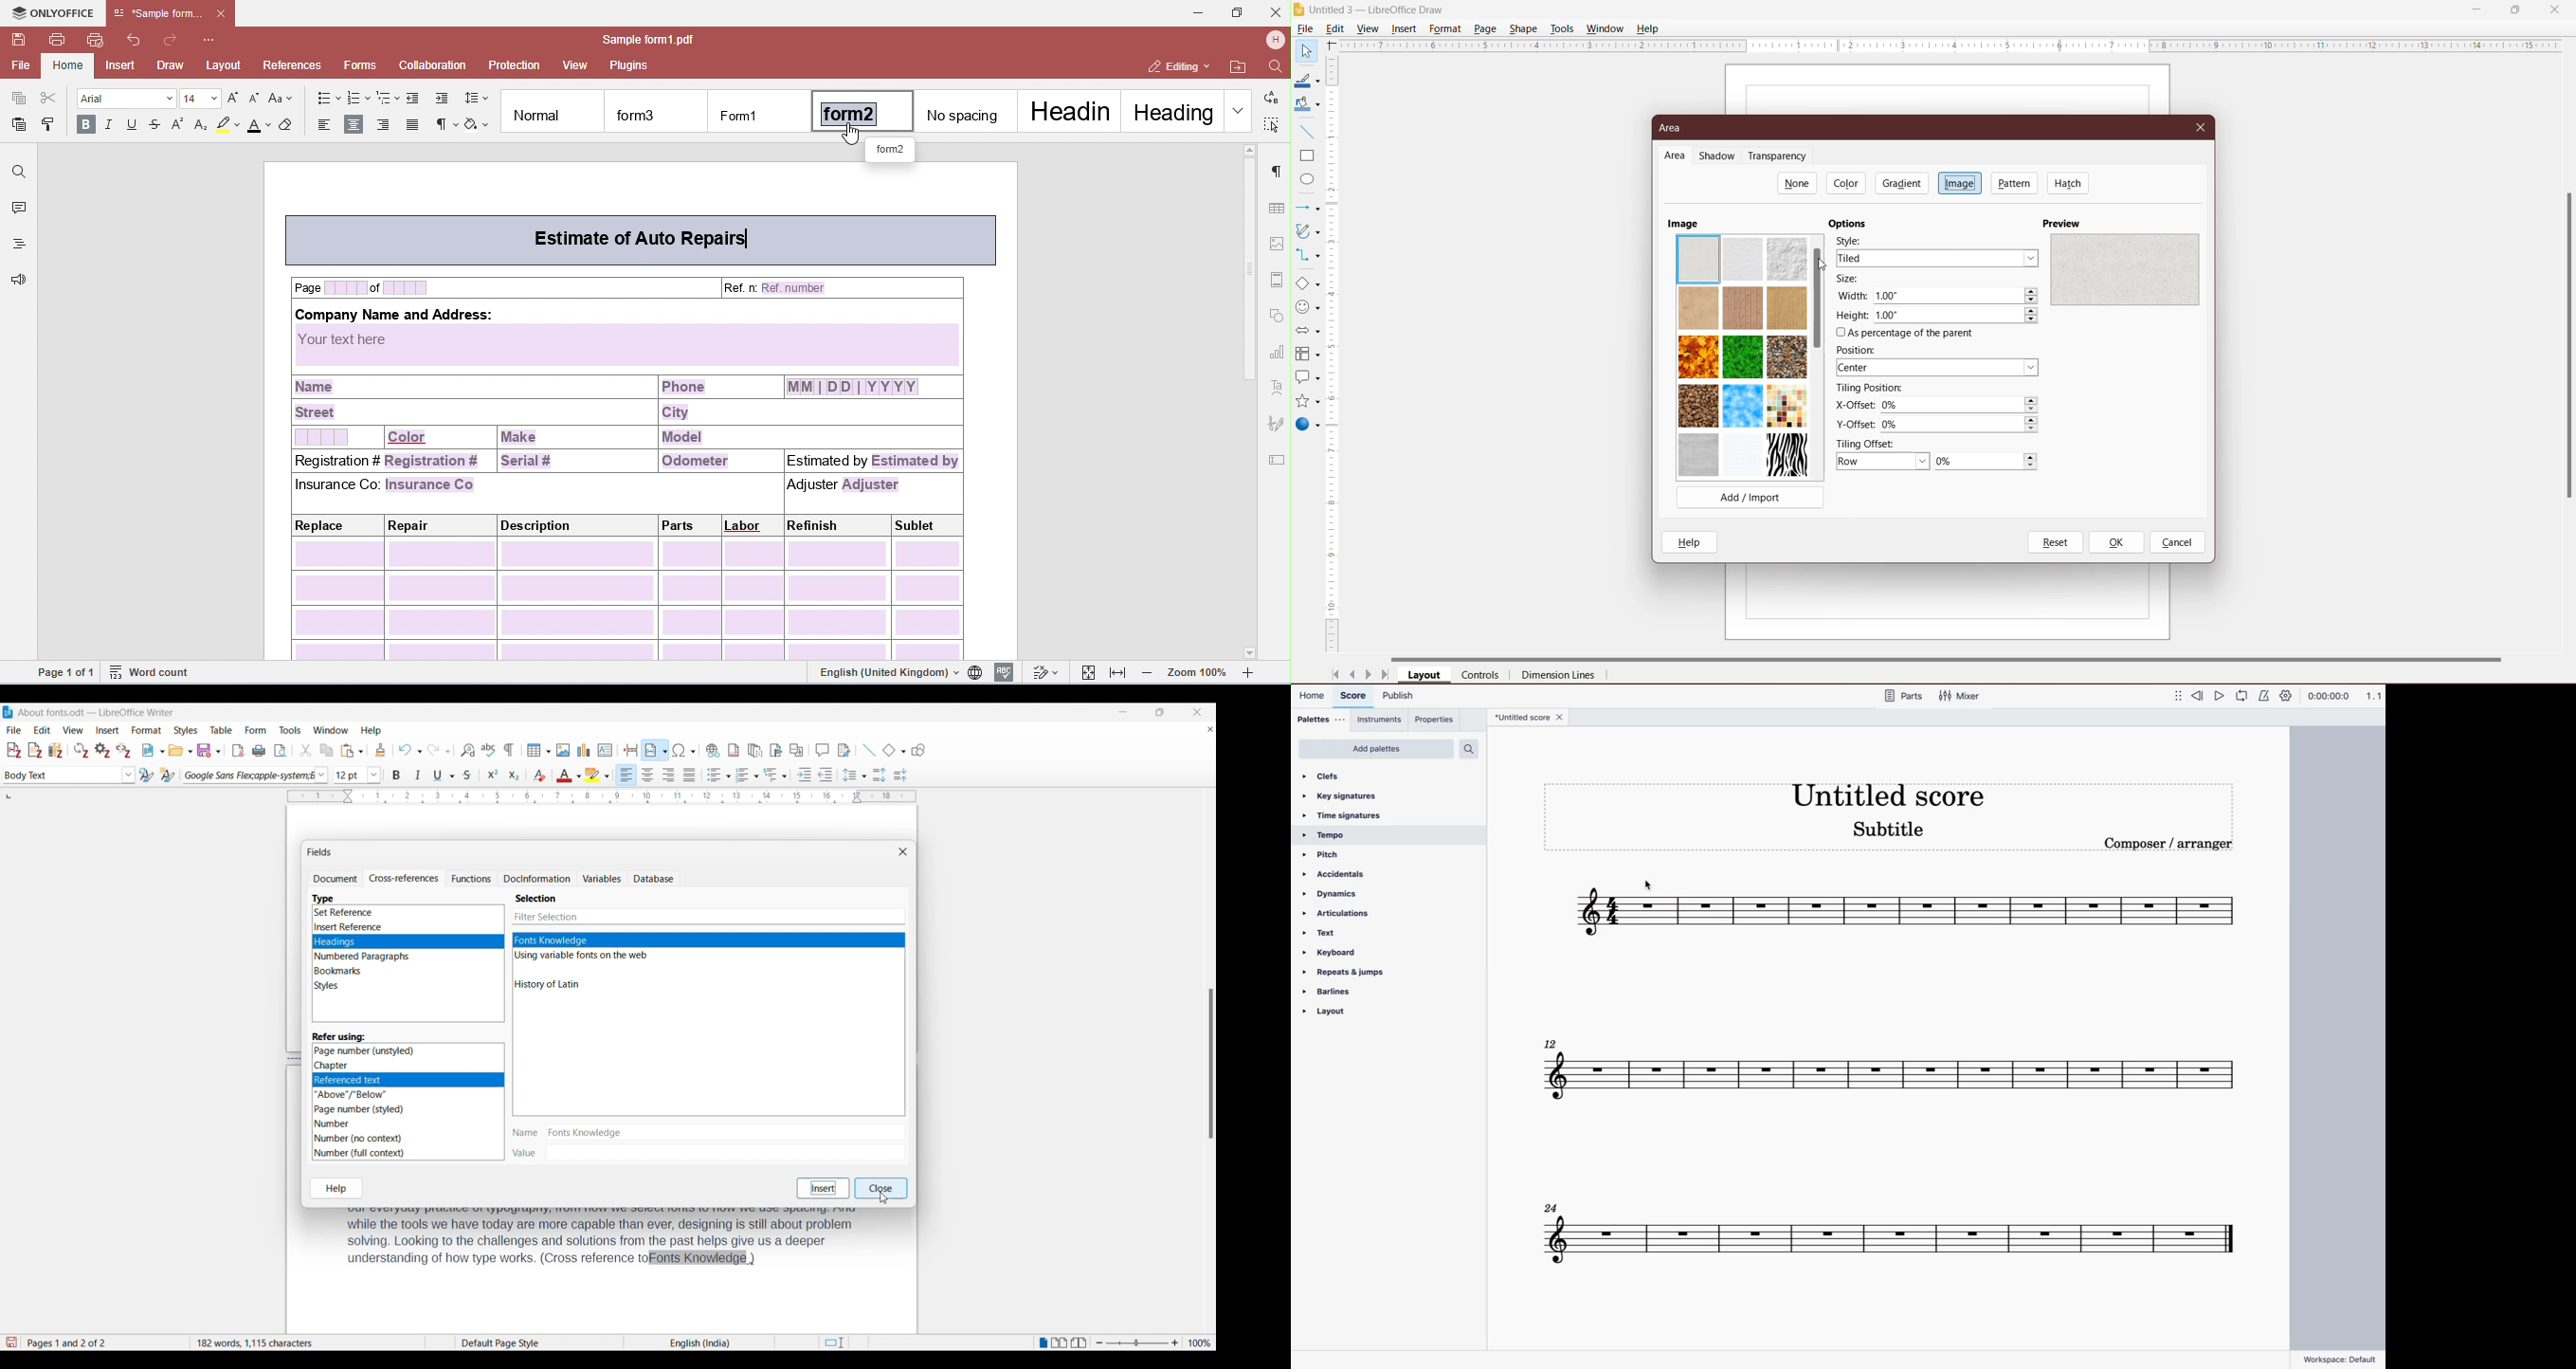  What do you see at coordinates (438, 750) in the screenshot?
I see `Redo options` at bounding box center [438, 750].